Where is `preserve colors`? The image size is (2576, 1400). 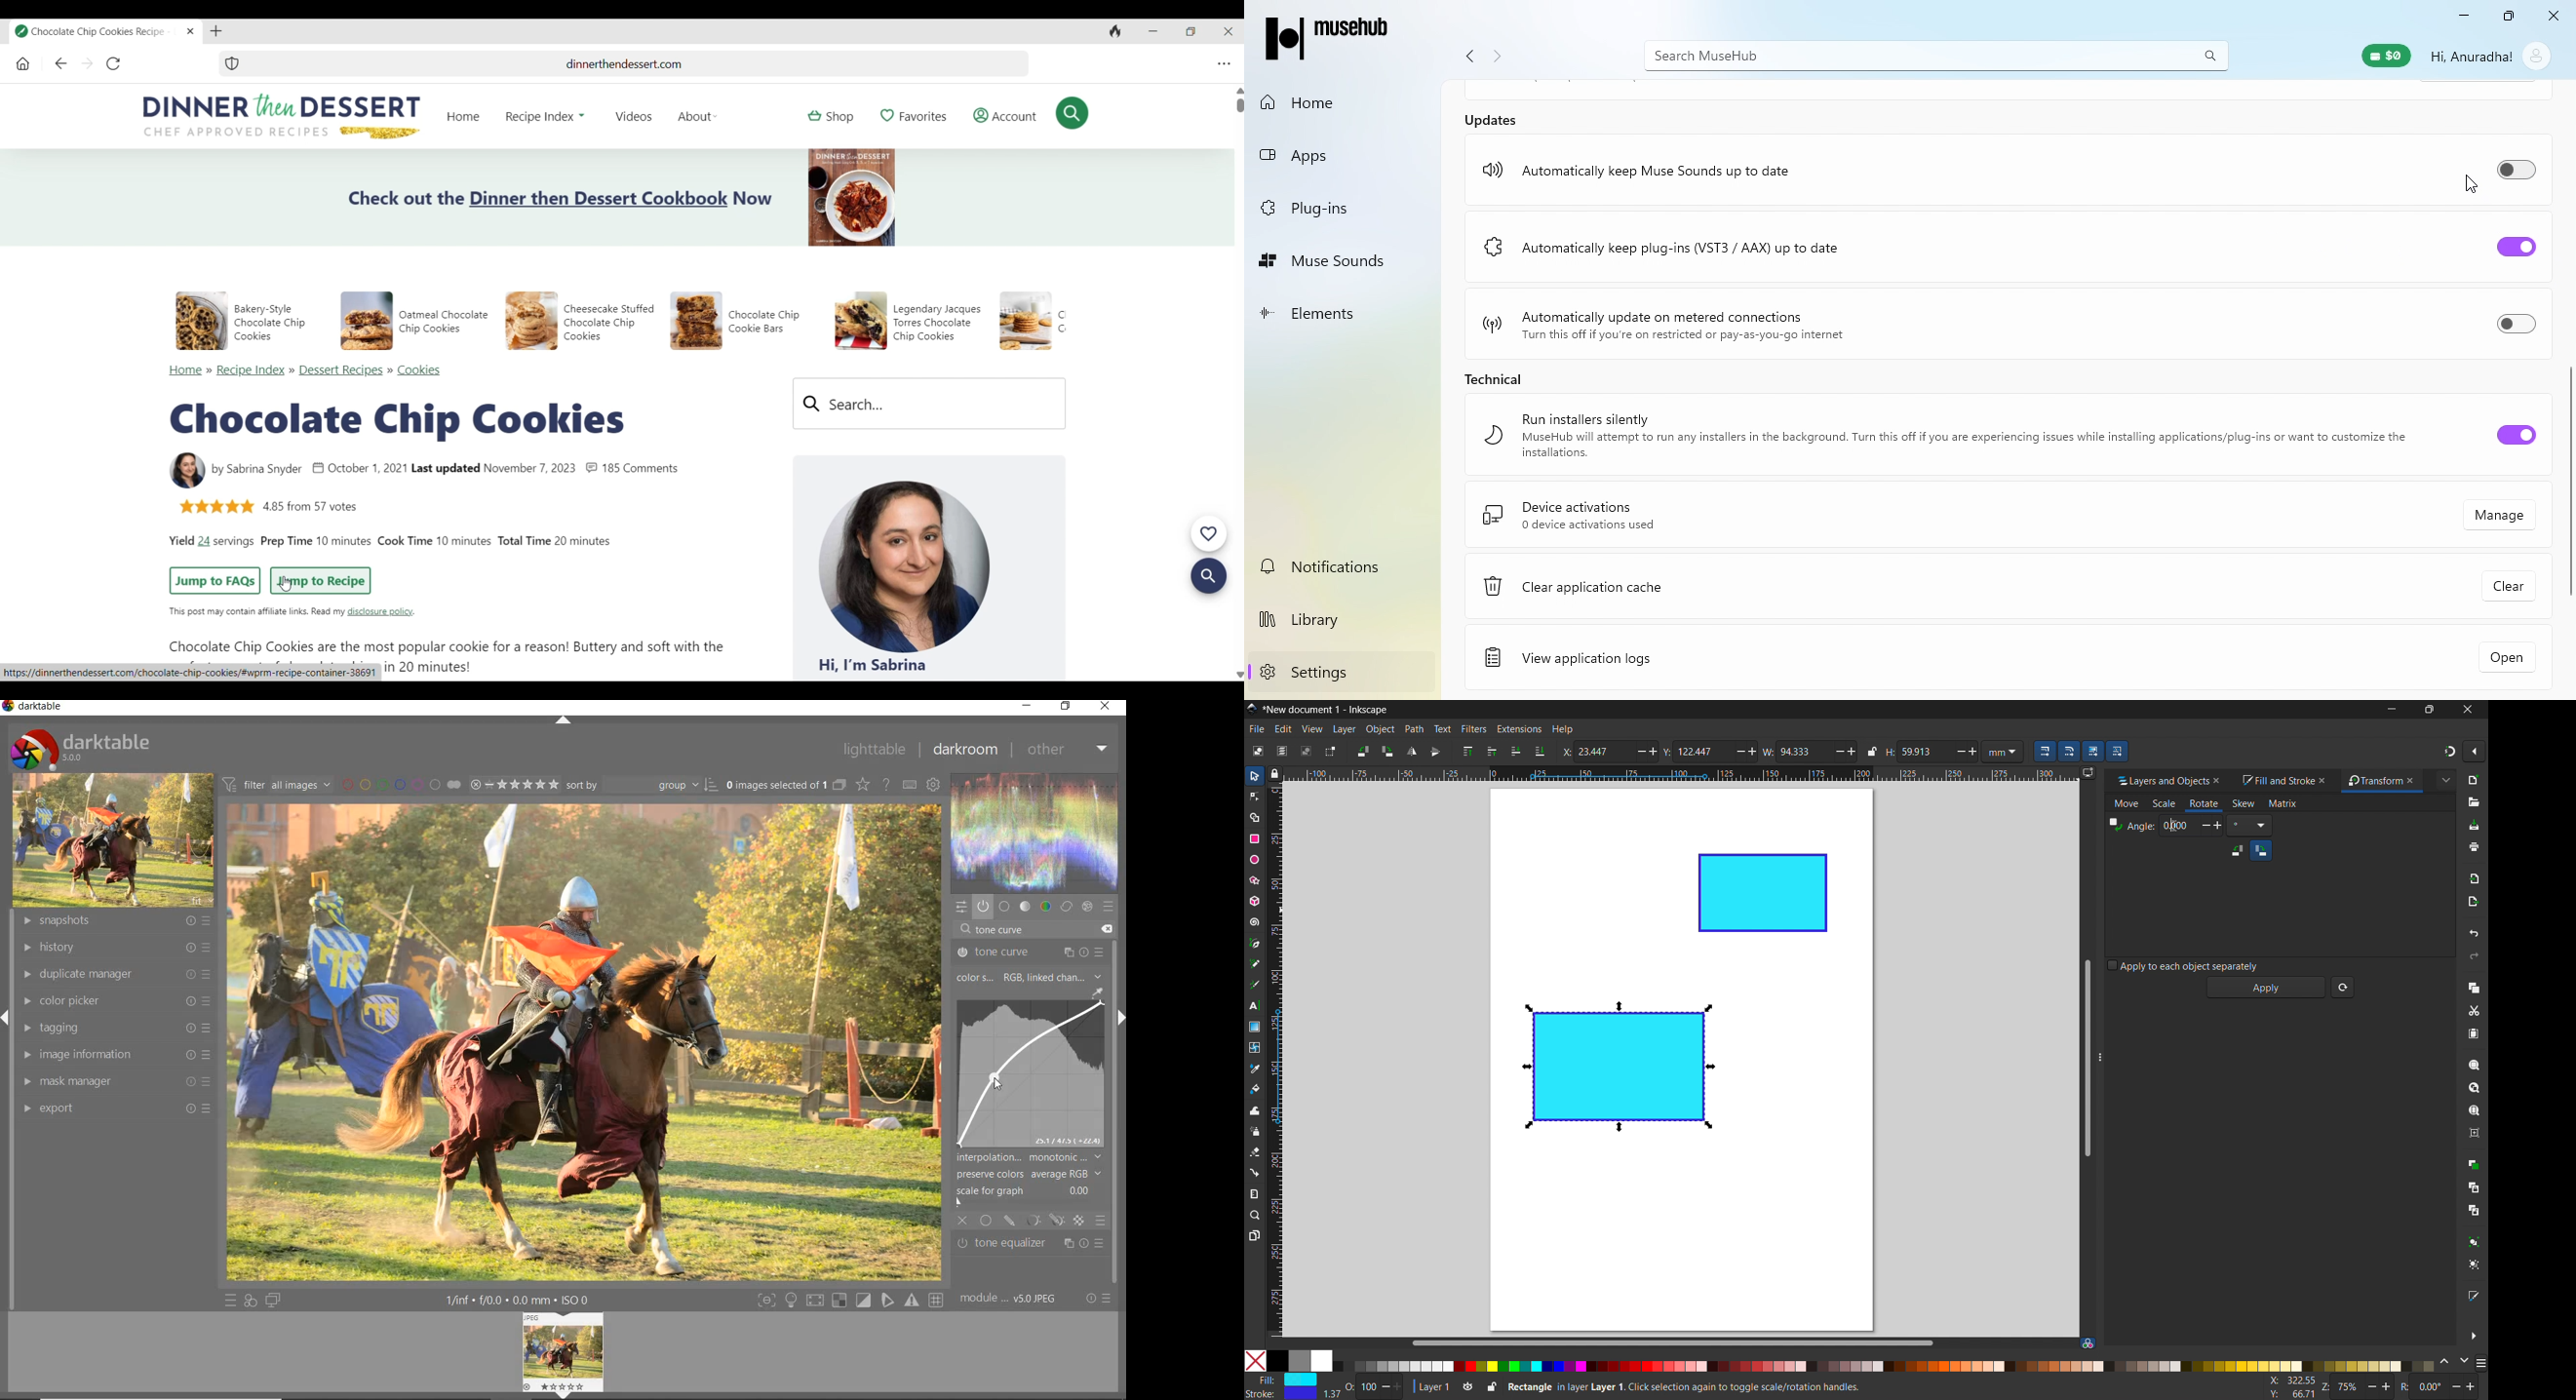 preserve colors is located at coordinates (1029, 1174).